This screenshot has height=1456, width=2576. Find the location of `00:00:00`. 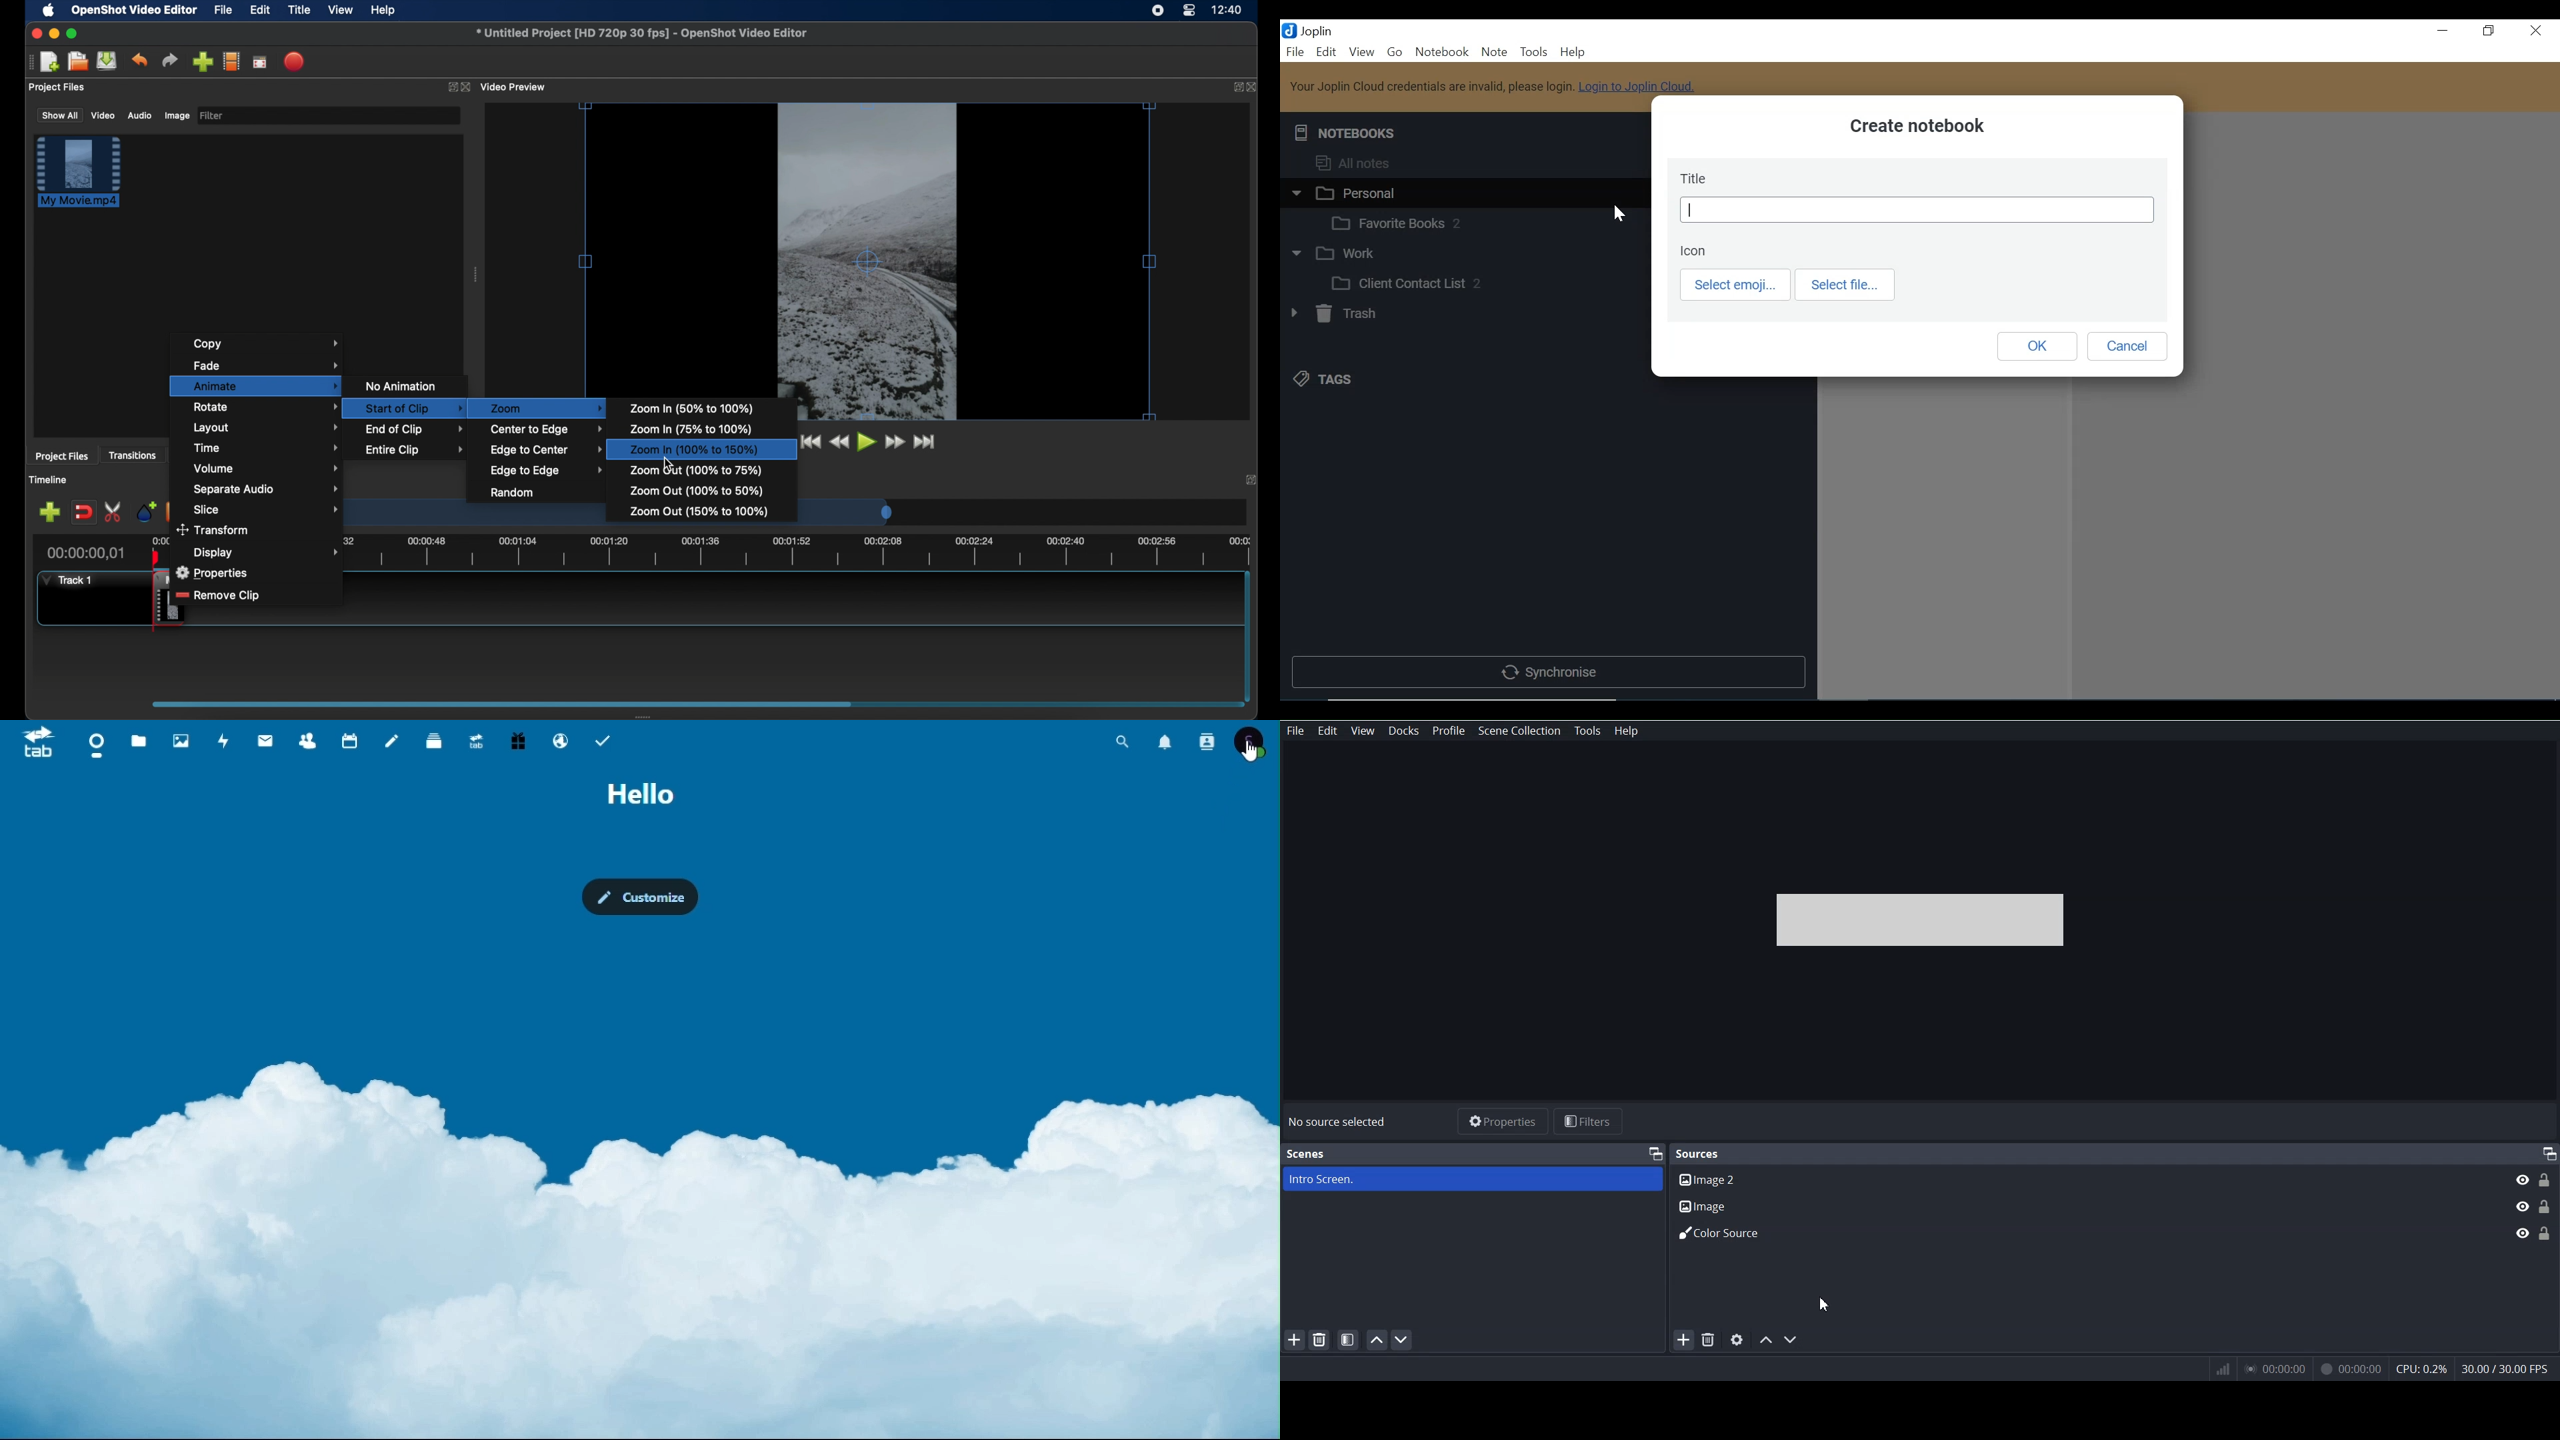

00:00:00 is located at coordinates (2351, 1366).